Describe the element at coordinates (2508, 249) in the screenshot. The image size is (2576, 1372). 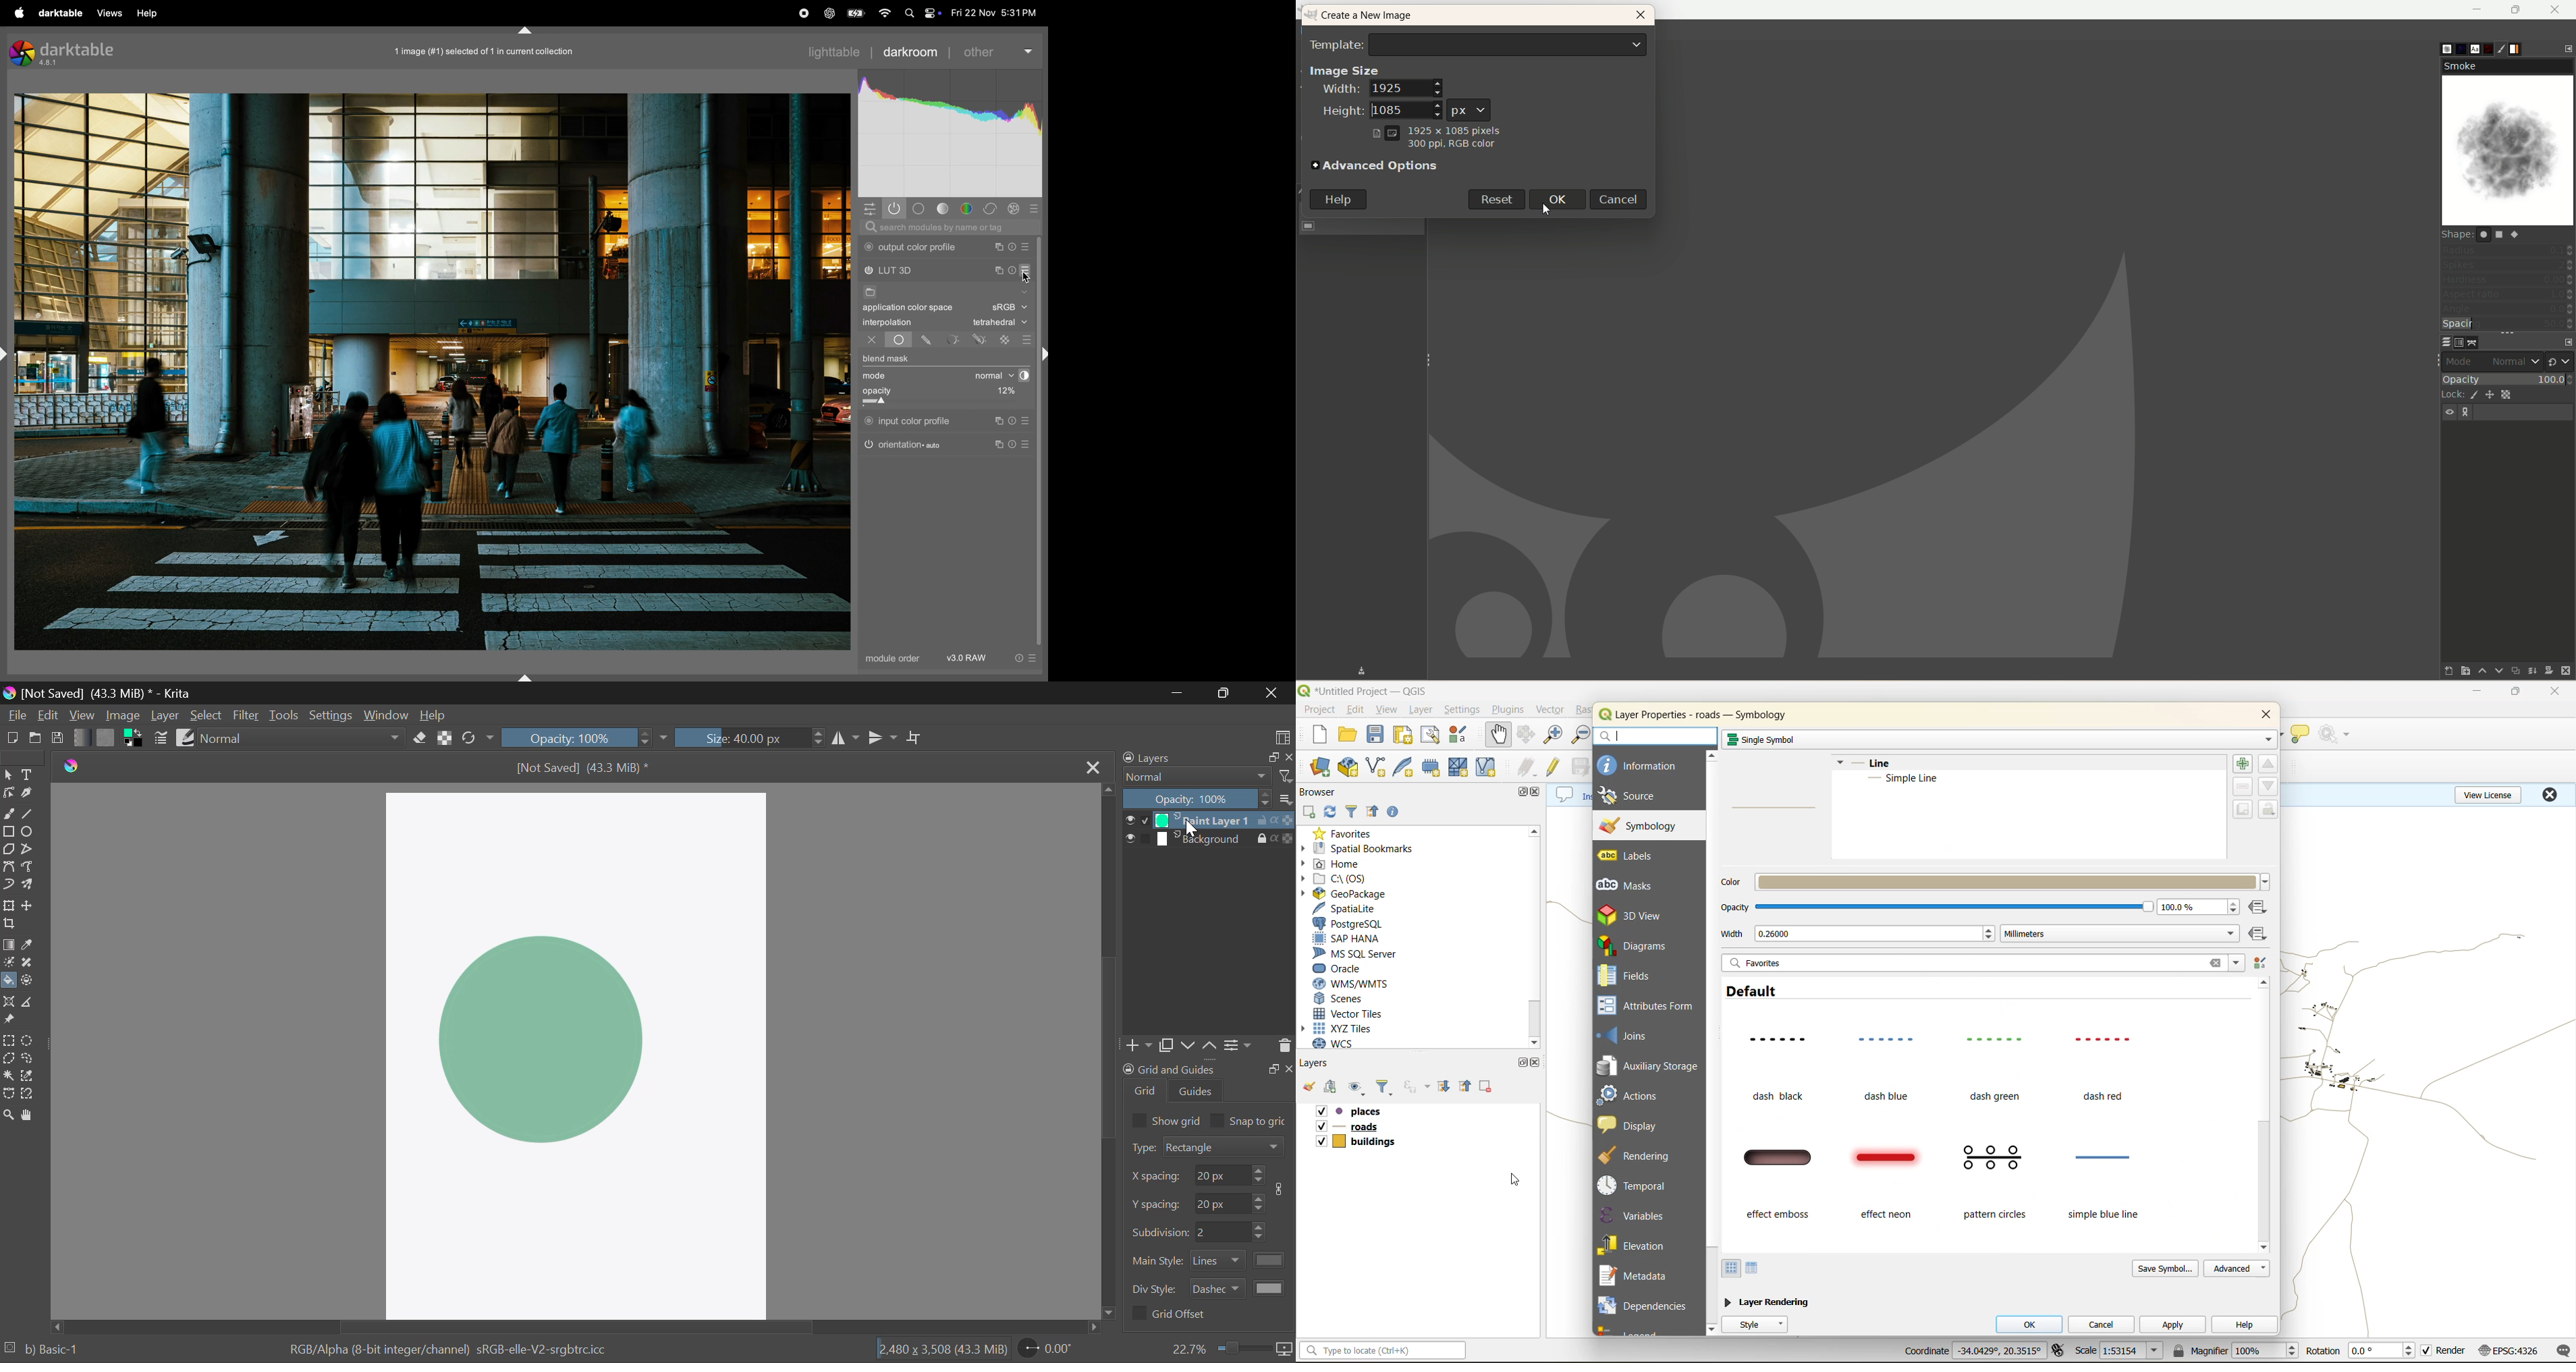
I see `radius` at that location.